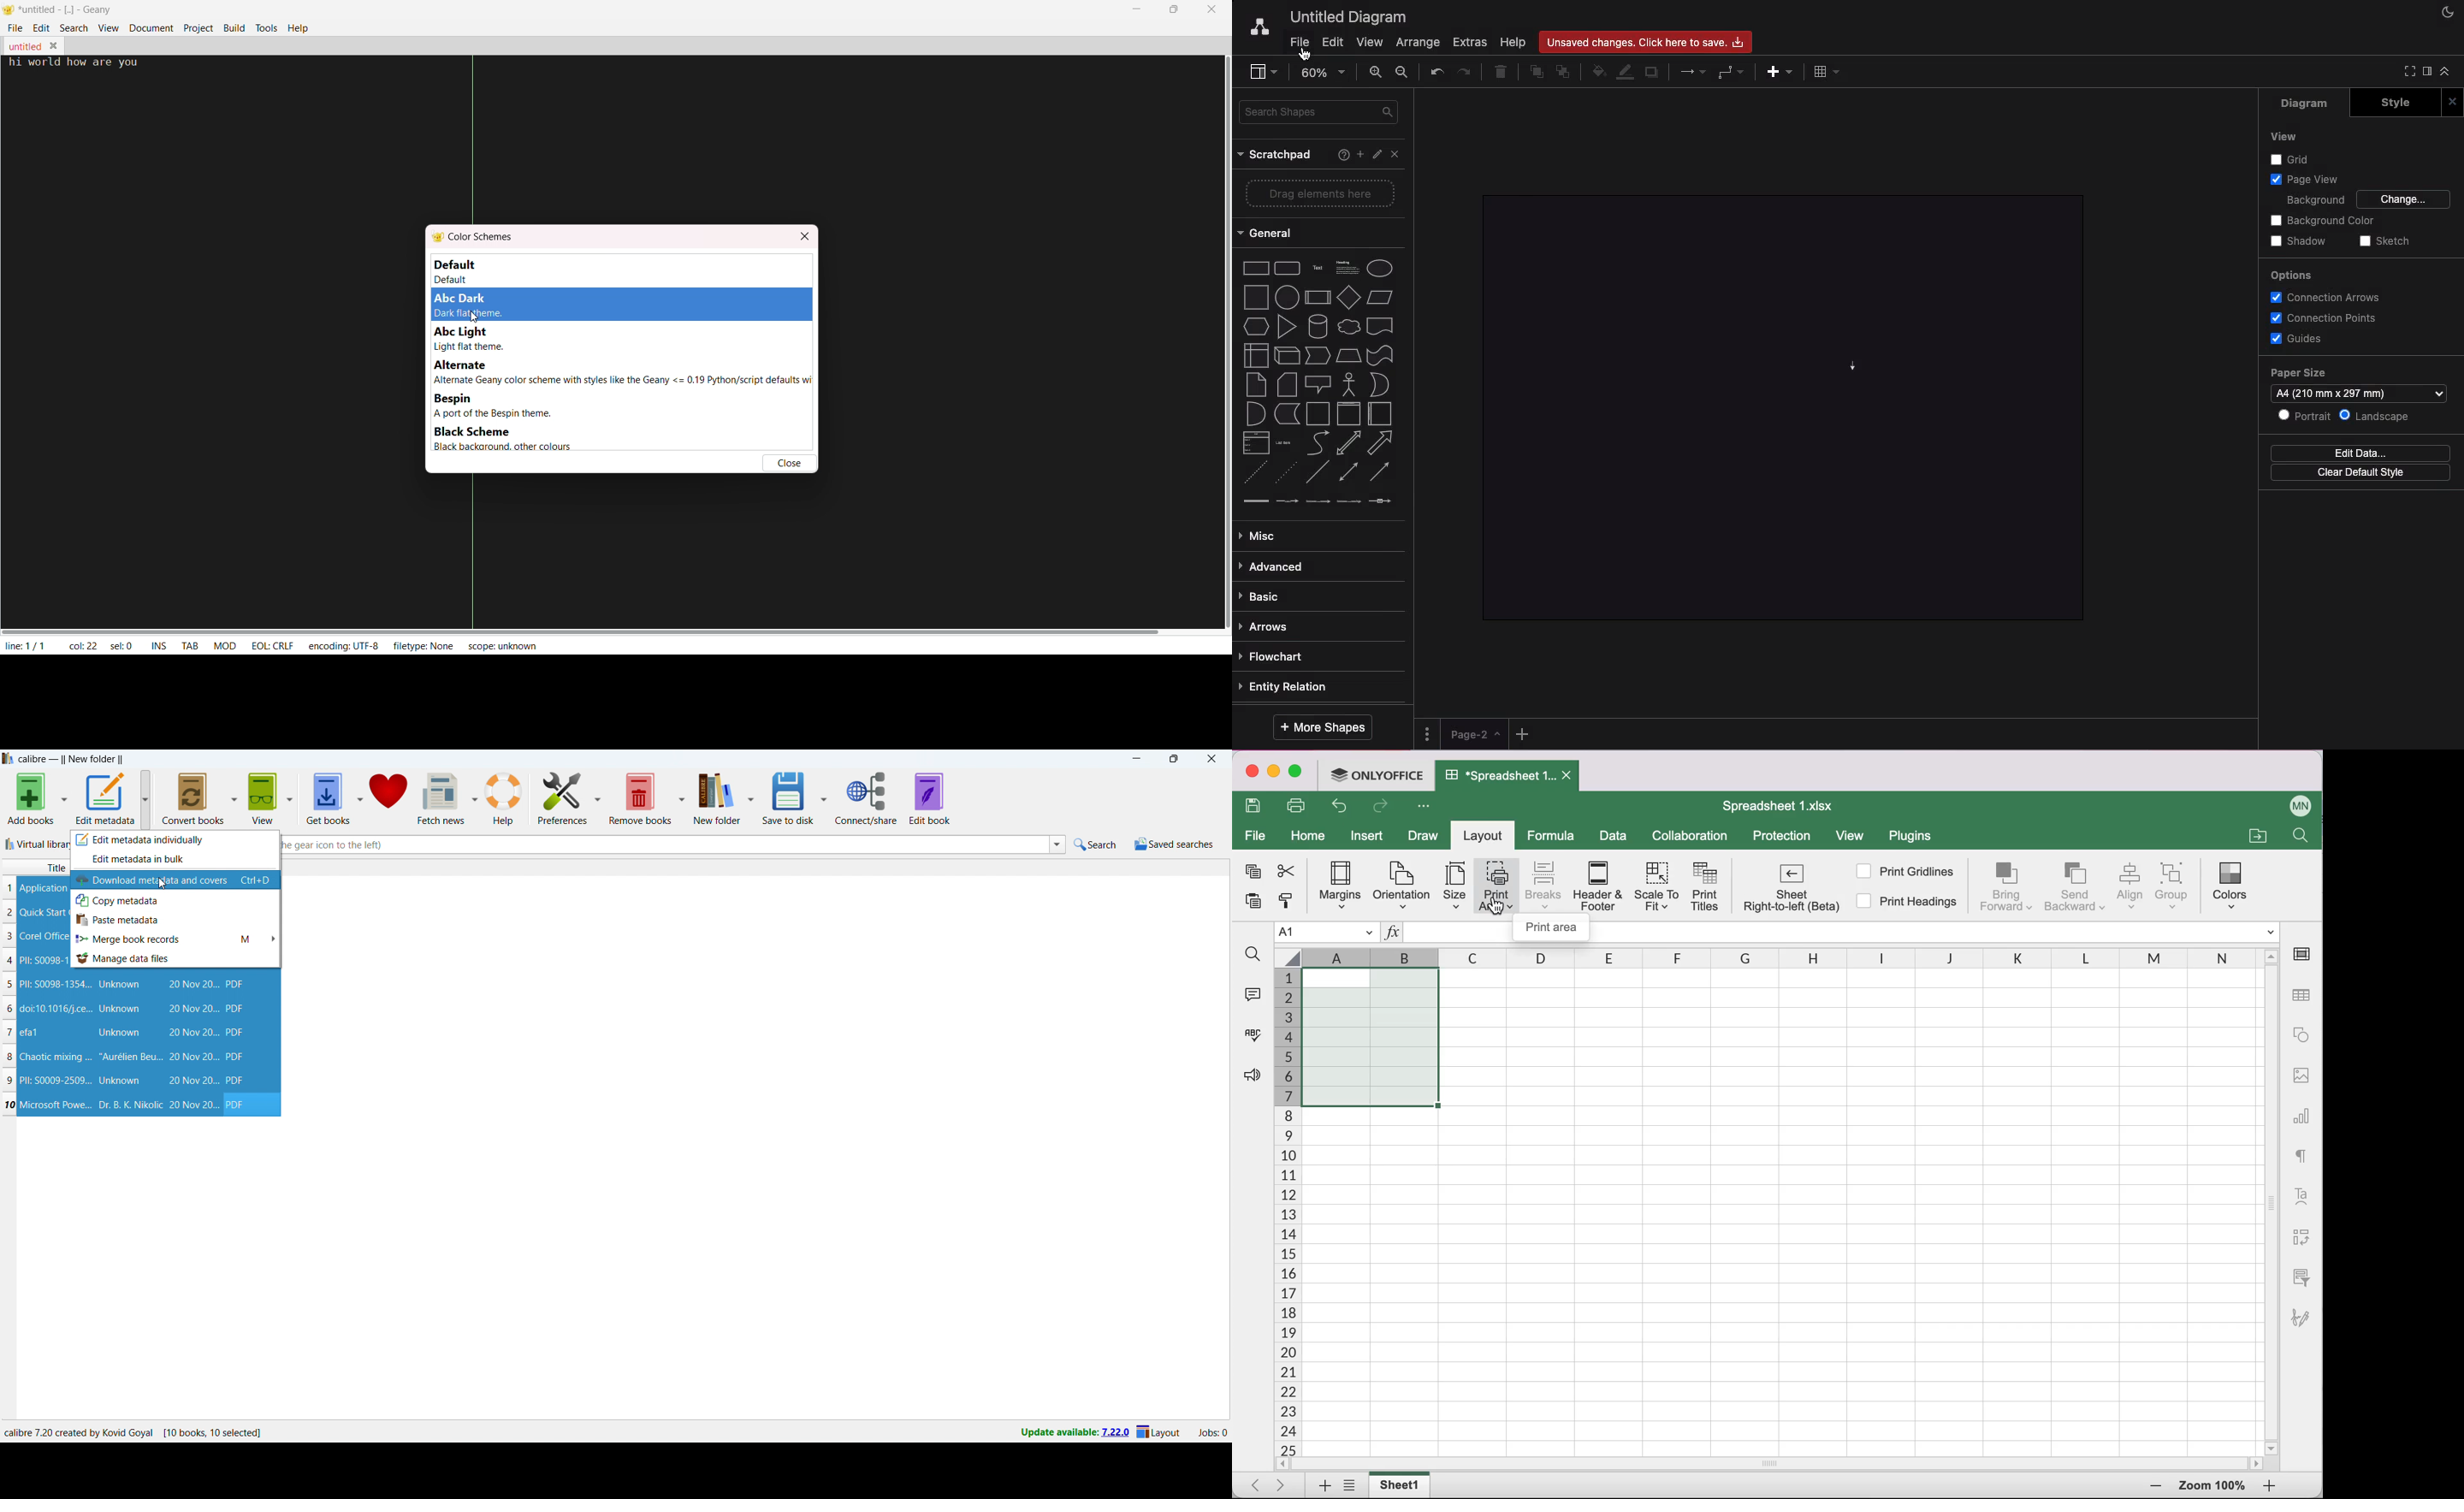  What do you see at coordinates (9, 1057) in the screenshot?
I see `8` at bounding box center [9, 1057].